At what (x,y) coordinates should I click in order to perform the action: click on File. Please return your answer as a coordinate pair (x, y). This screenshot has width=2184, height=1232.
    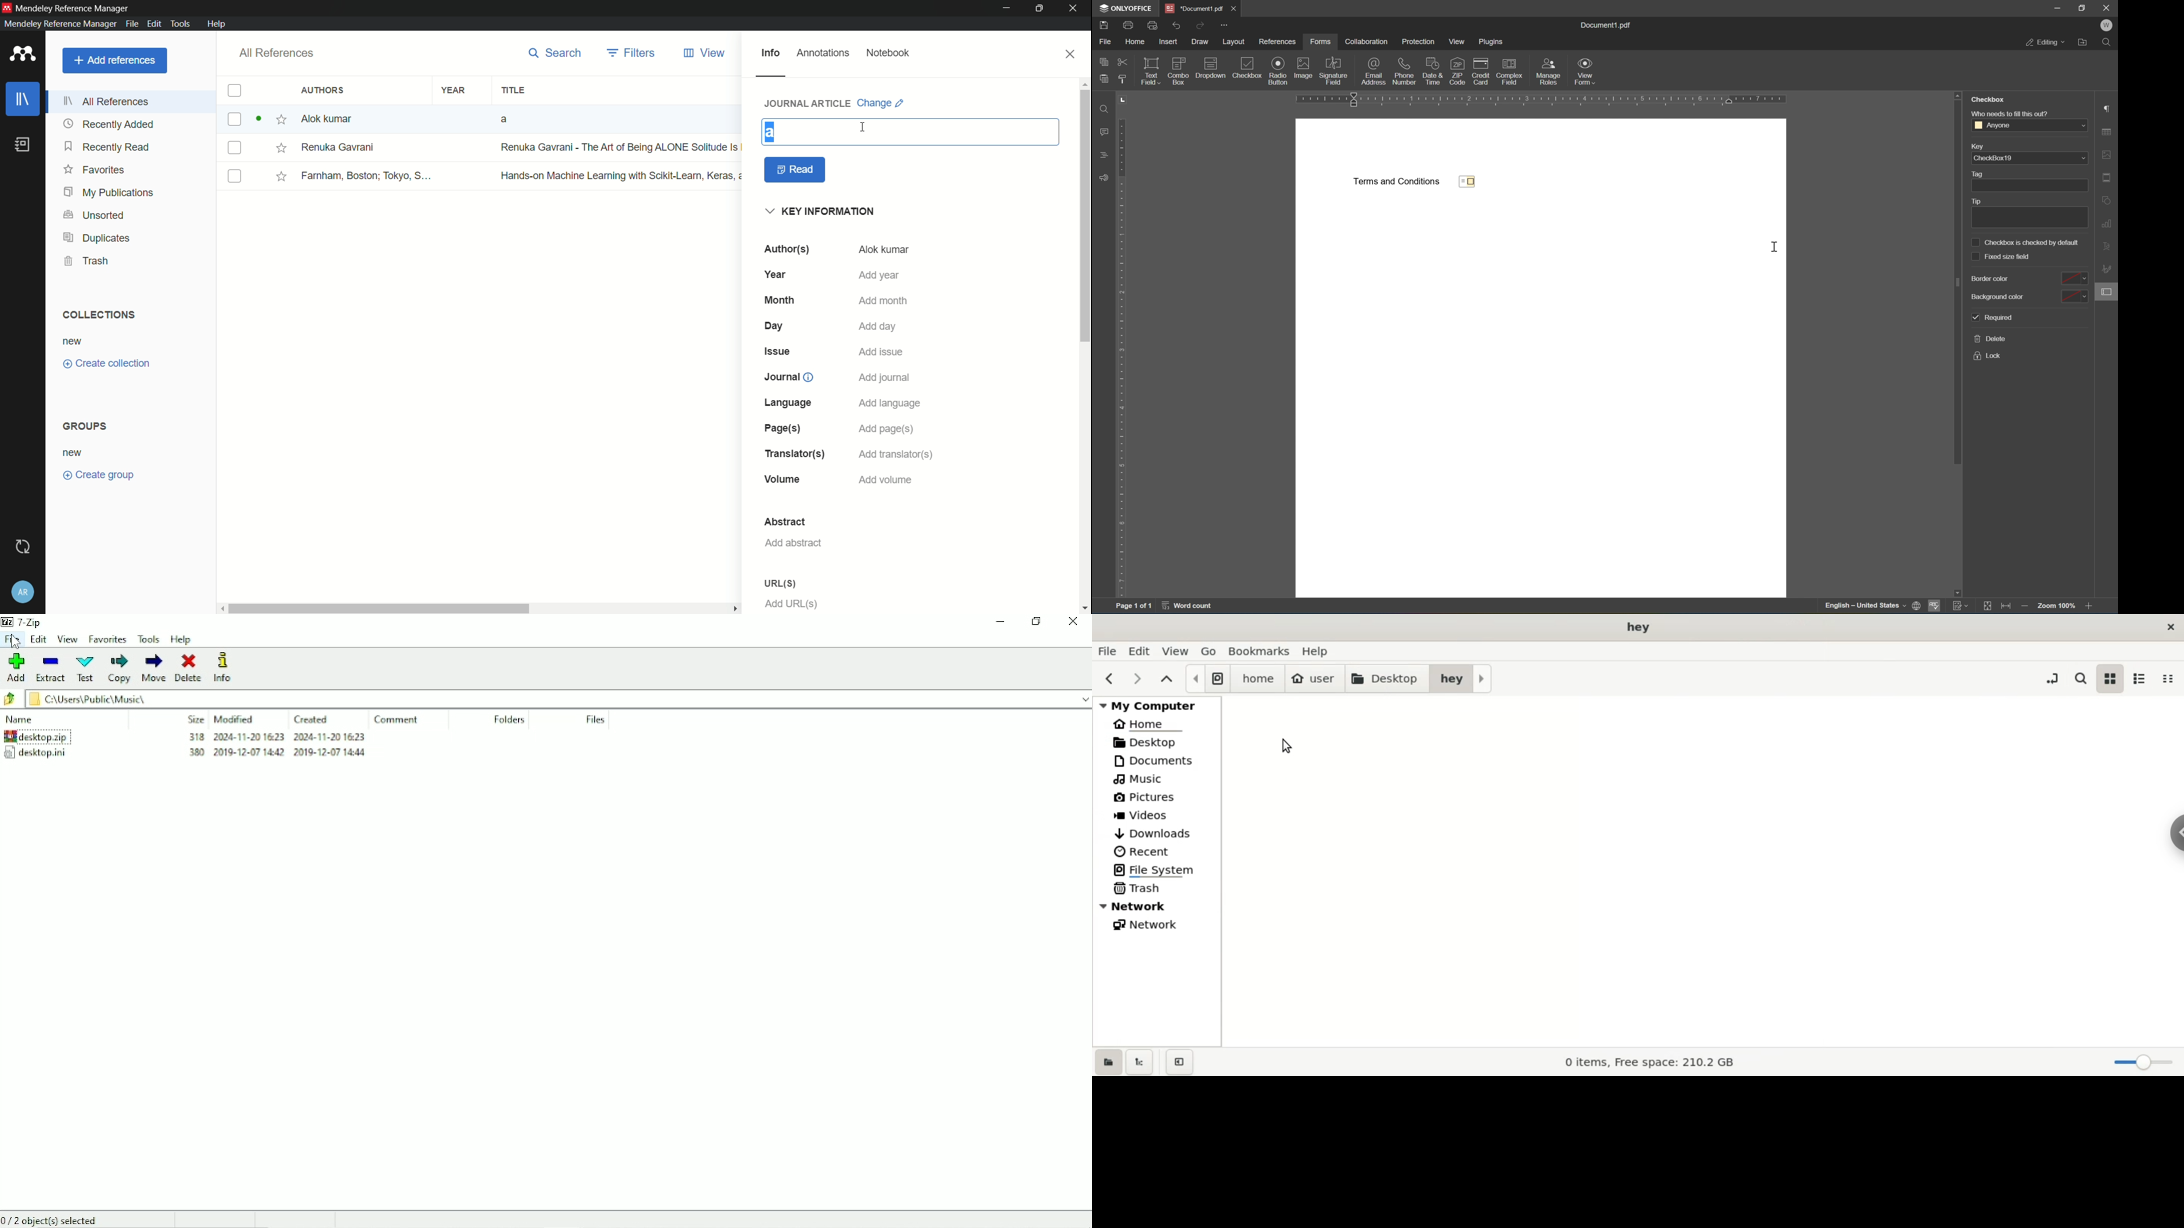
    Looking at the image, I should click on (13, 640).